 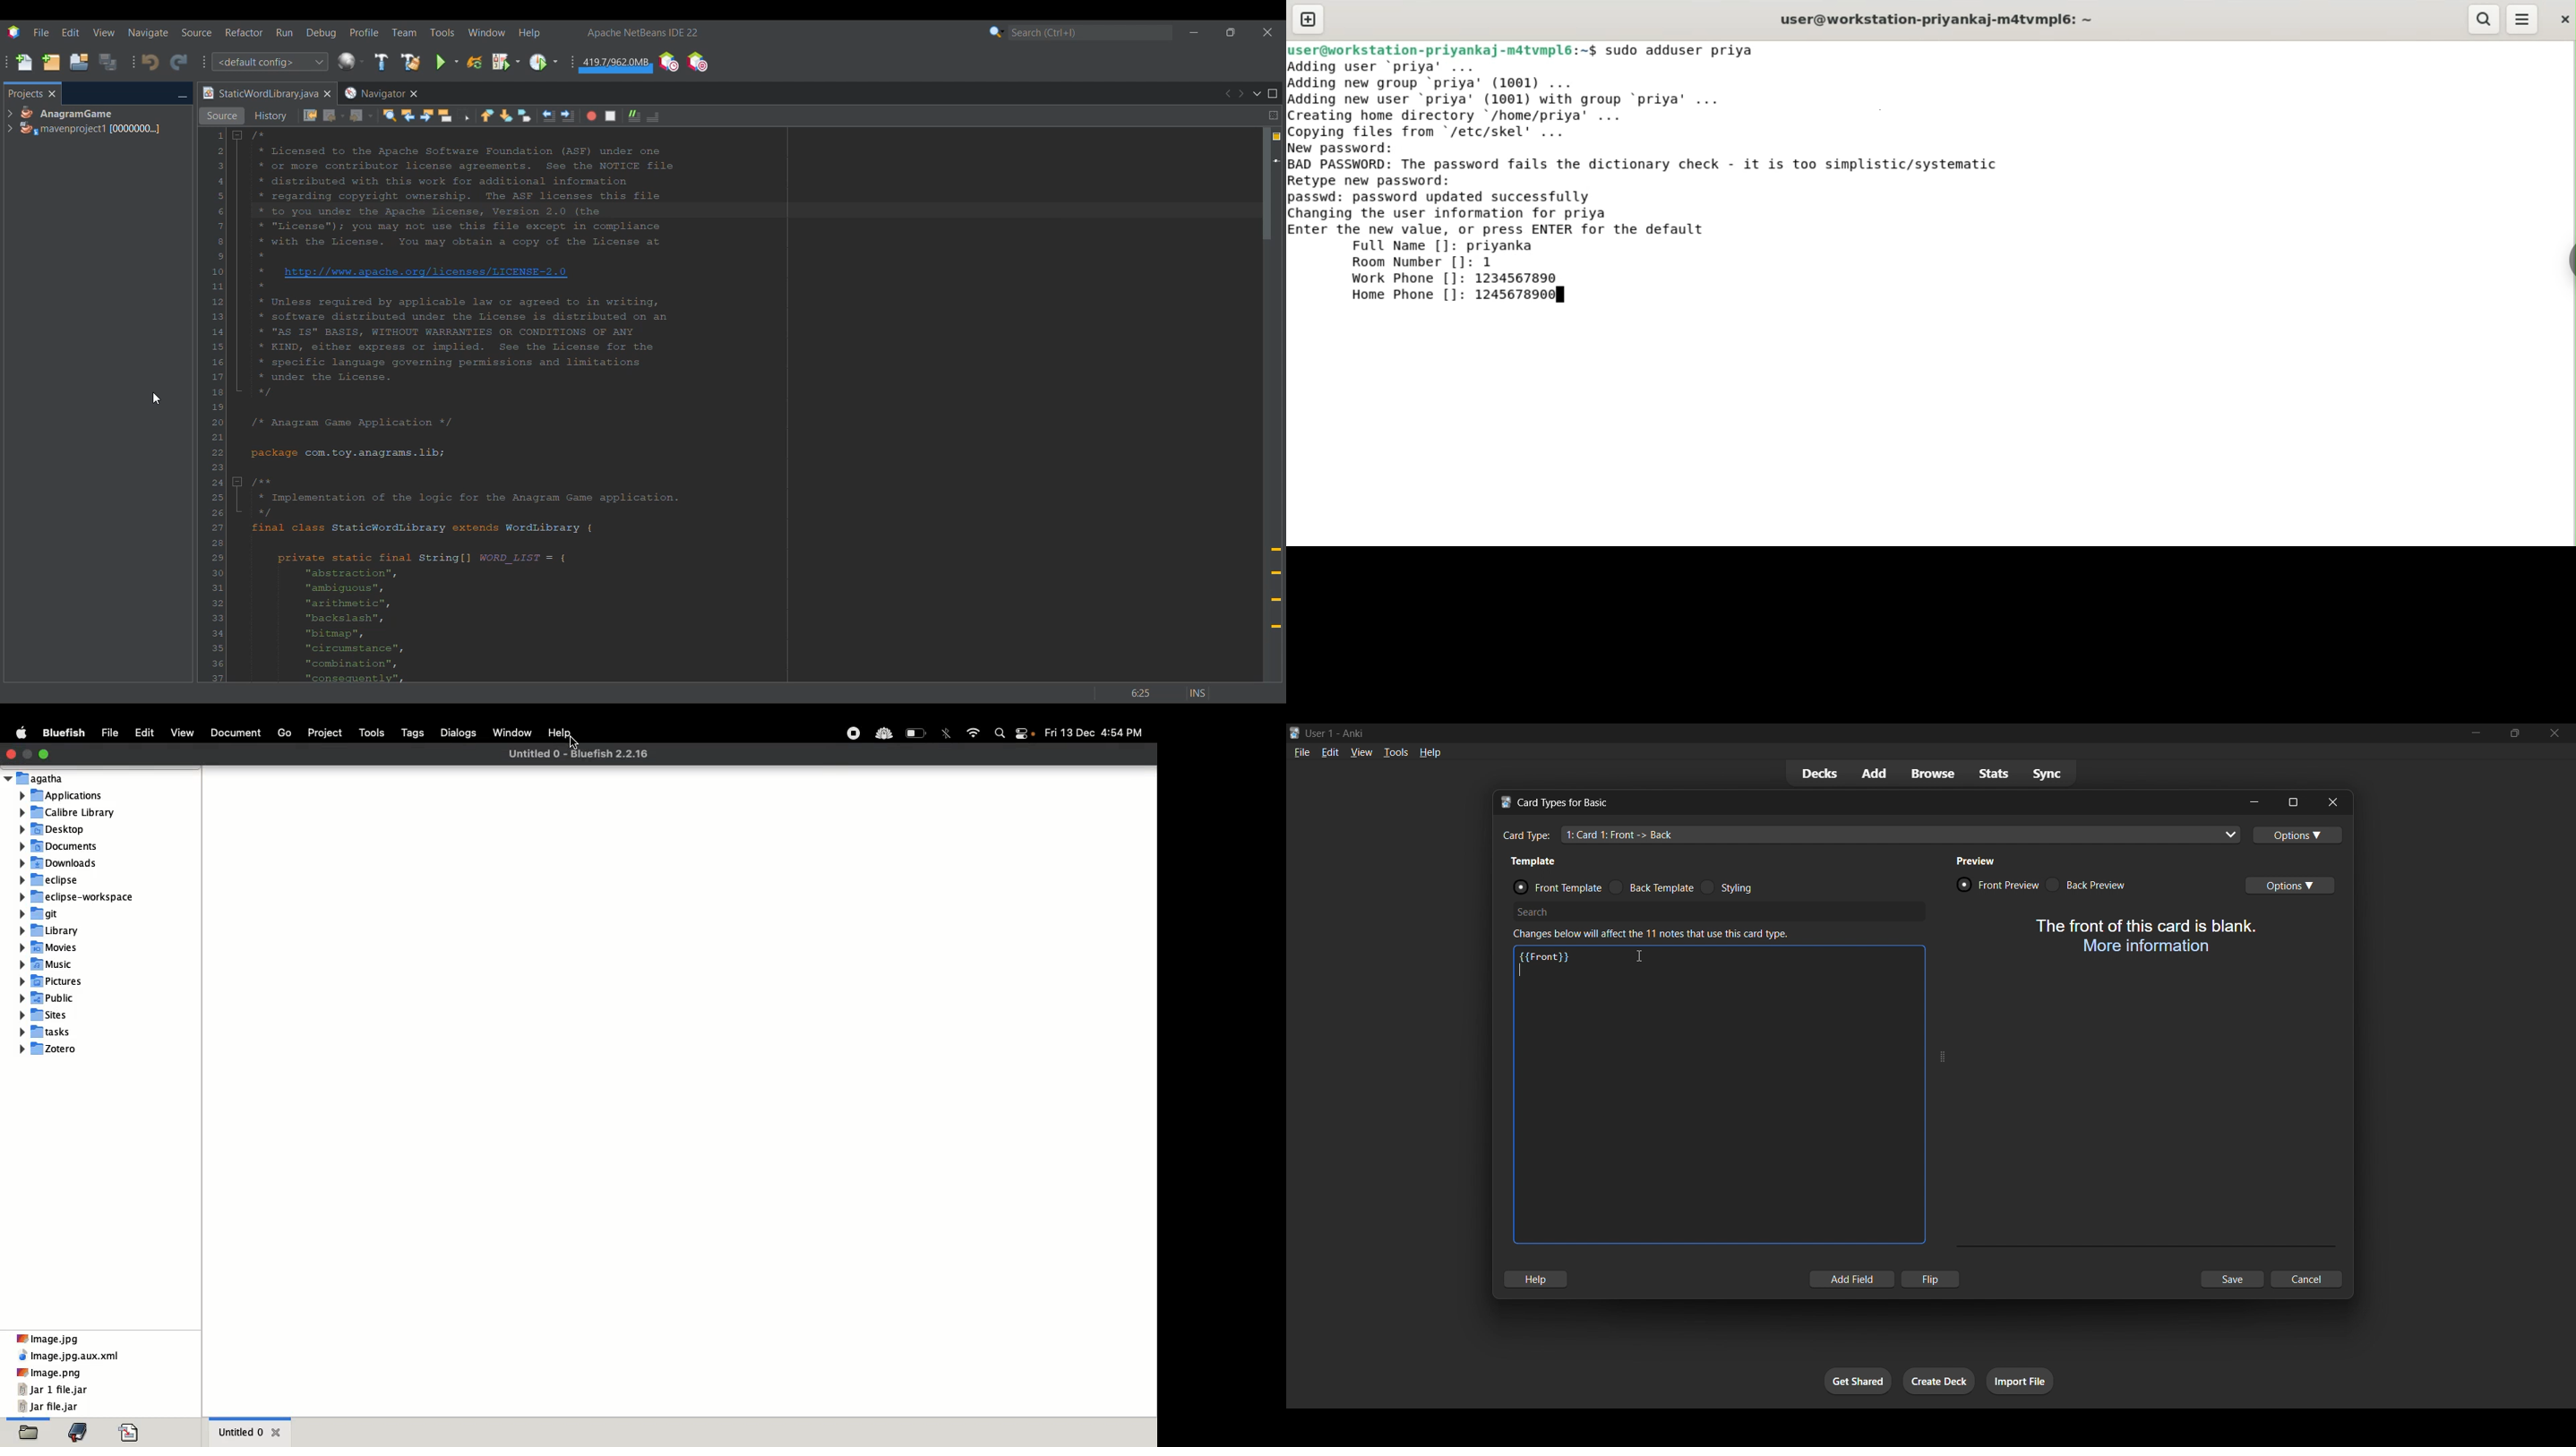 I want to click on sites, so click(x=49, y=1015).